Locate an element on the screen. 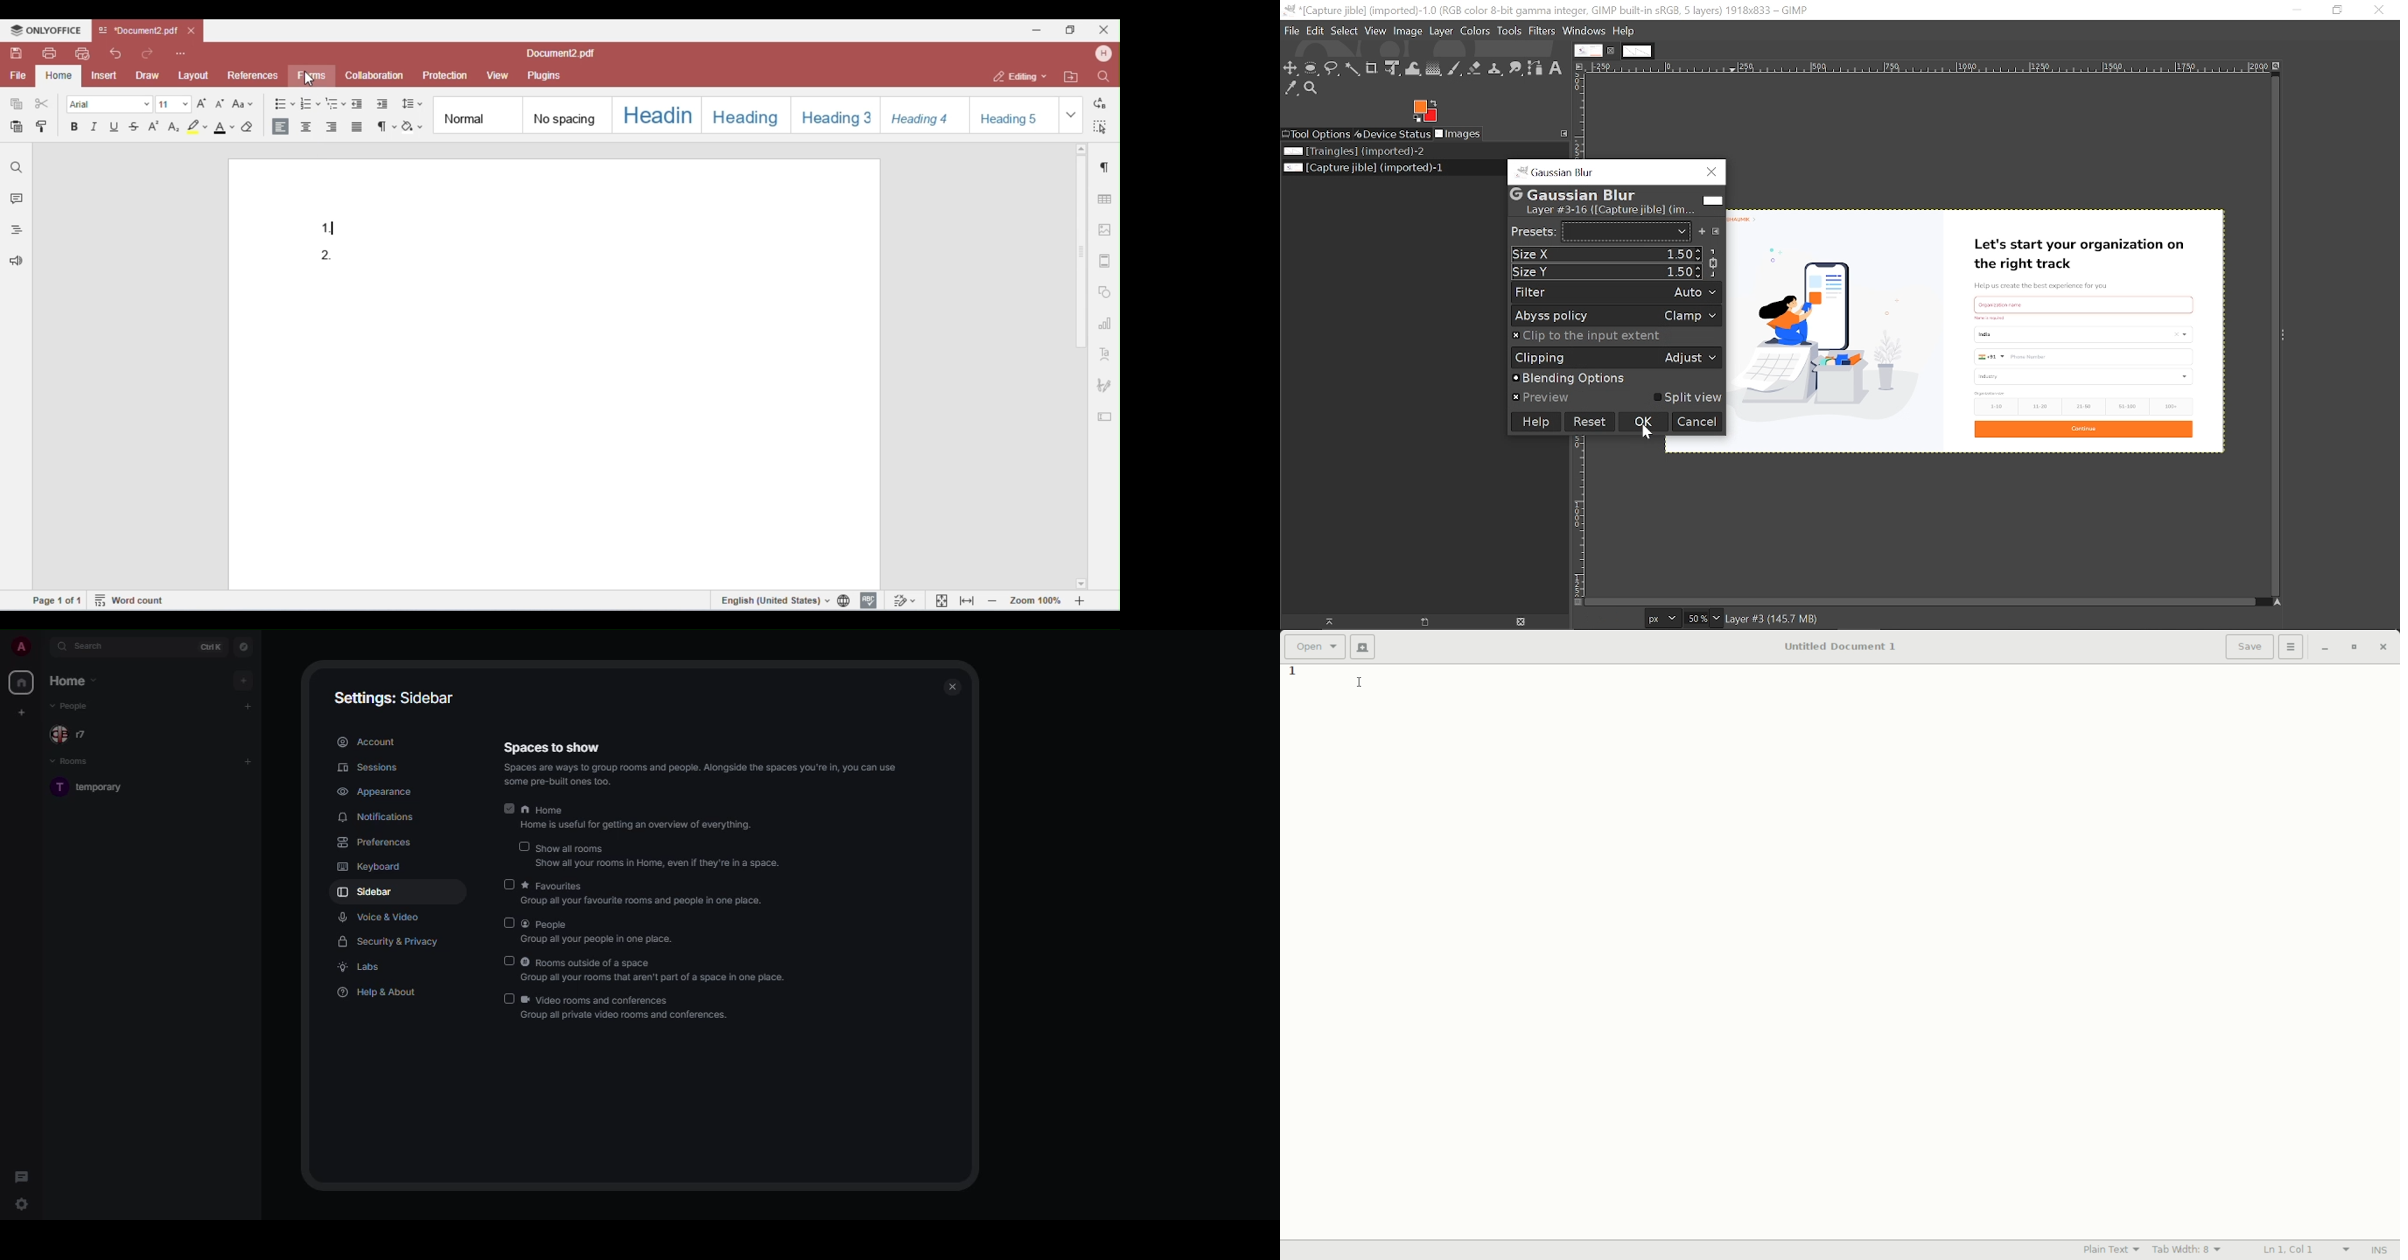  profile is located at coordinates (16, 645).